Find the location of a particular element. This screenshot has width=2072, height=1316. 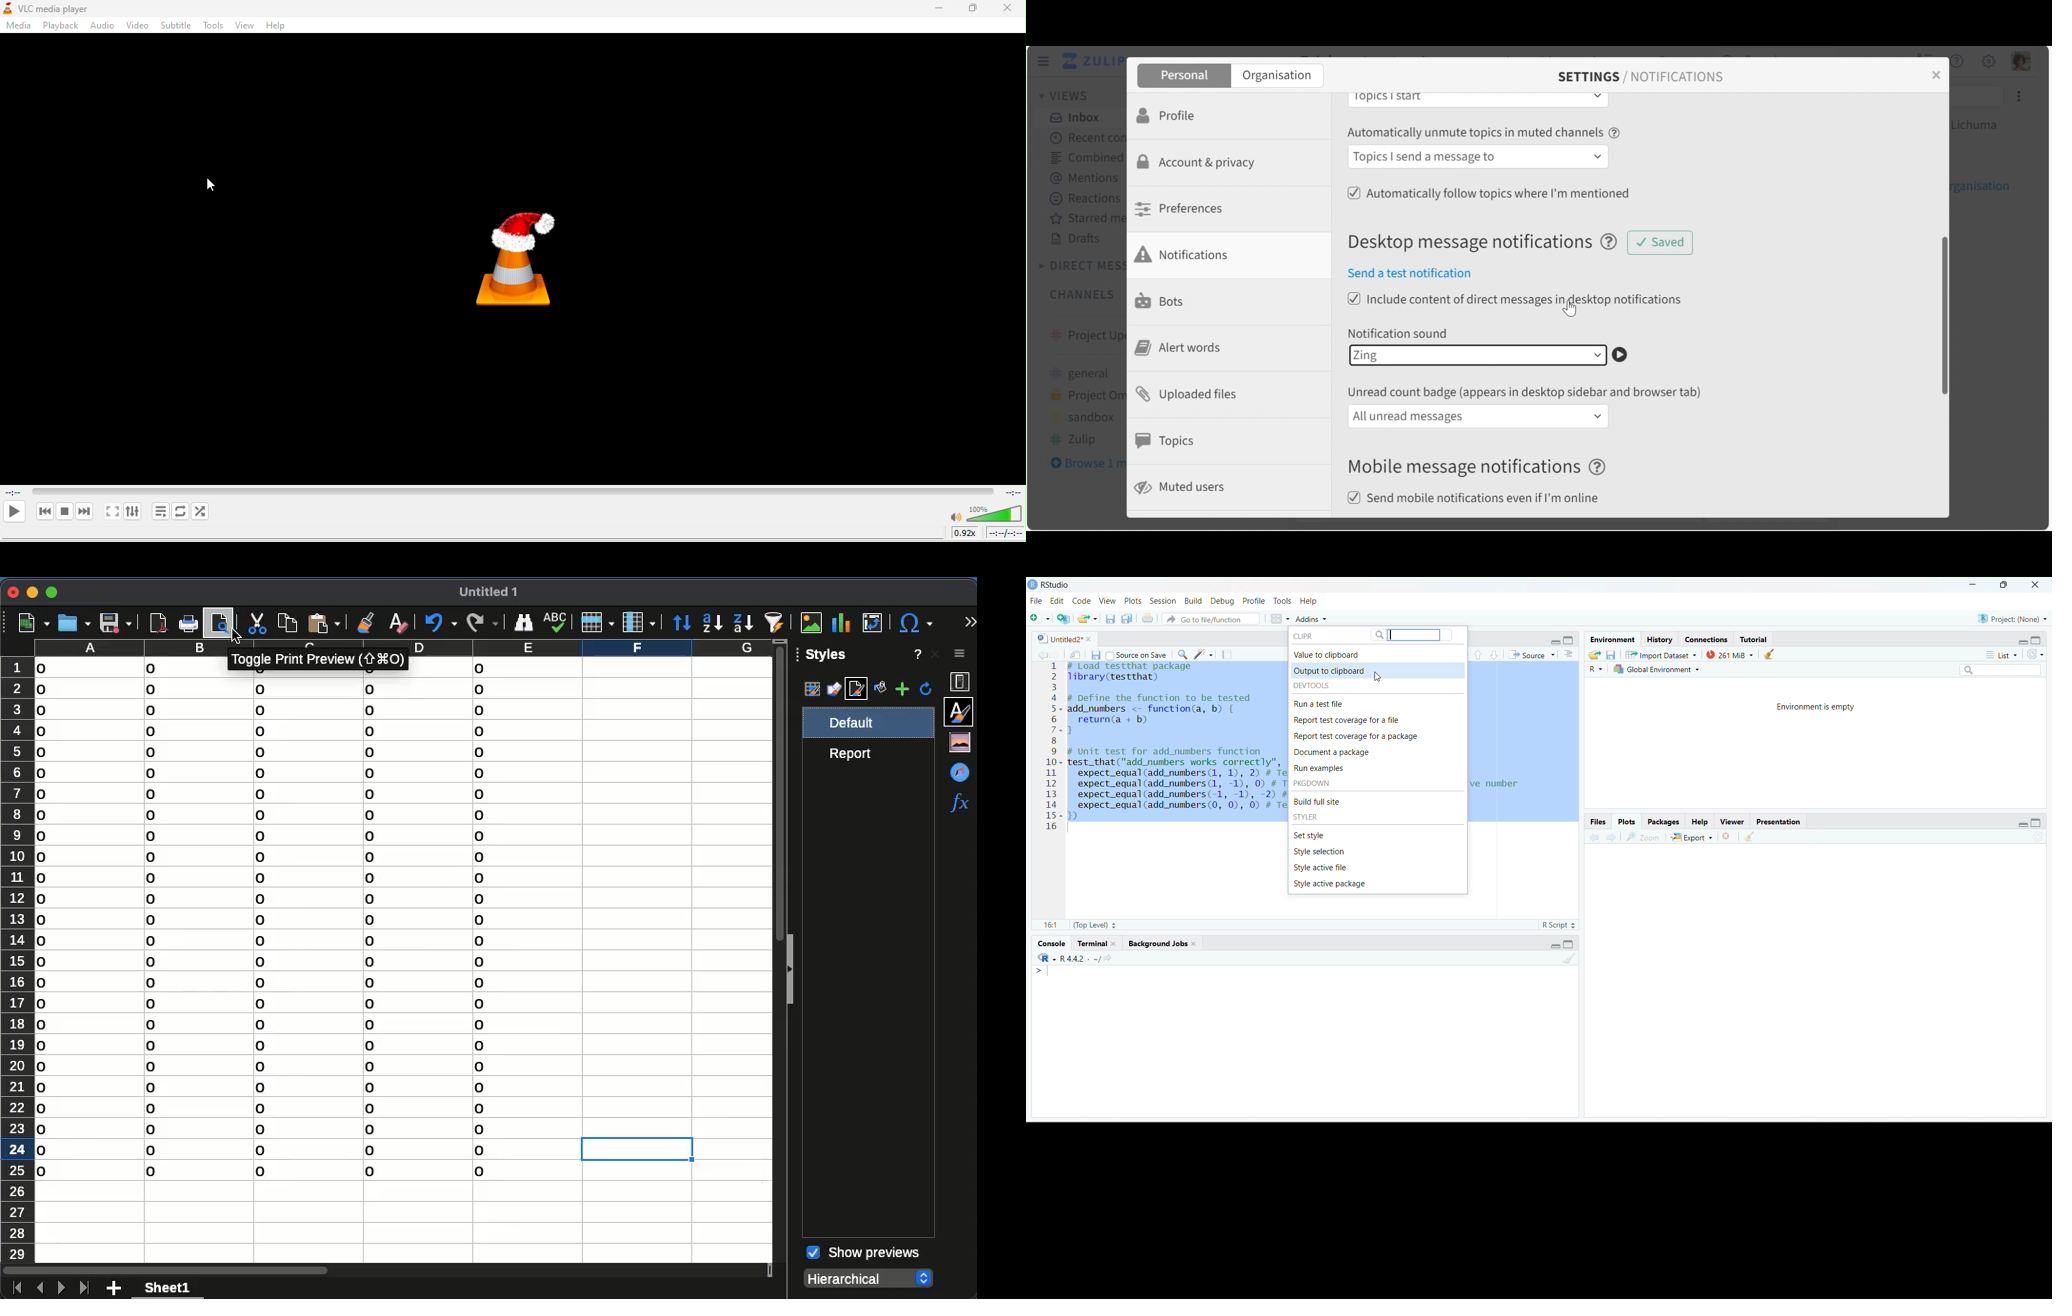

R -R 4.4.2 . ~/ is located at coordinates (1078, 958).